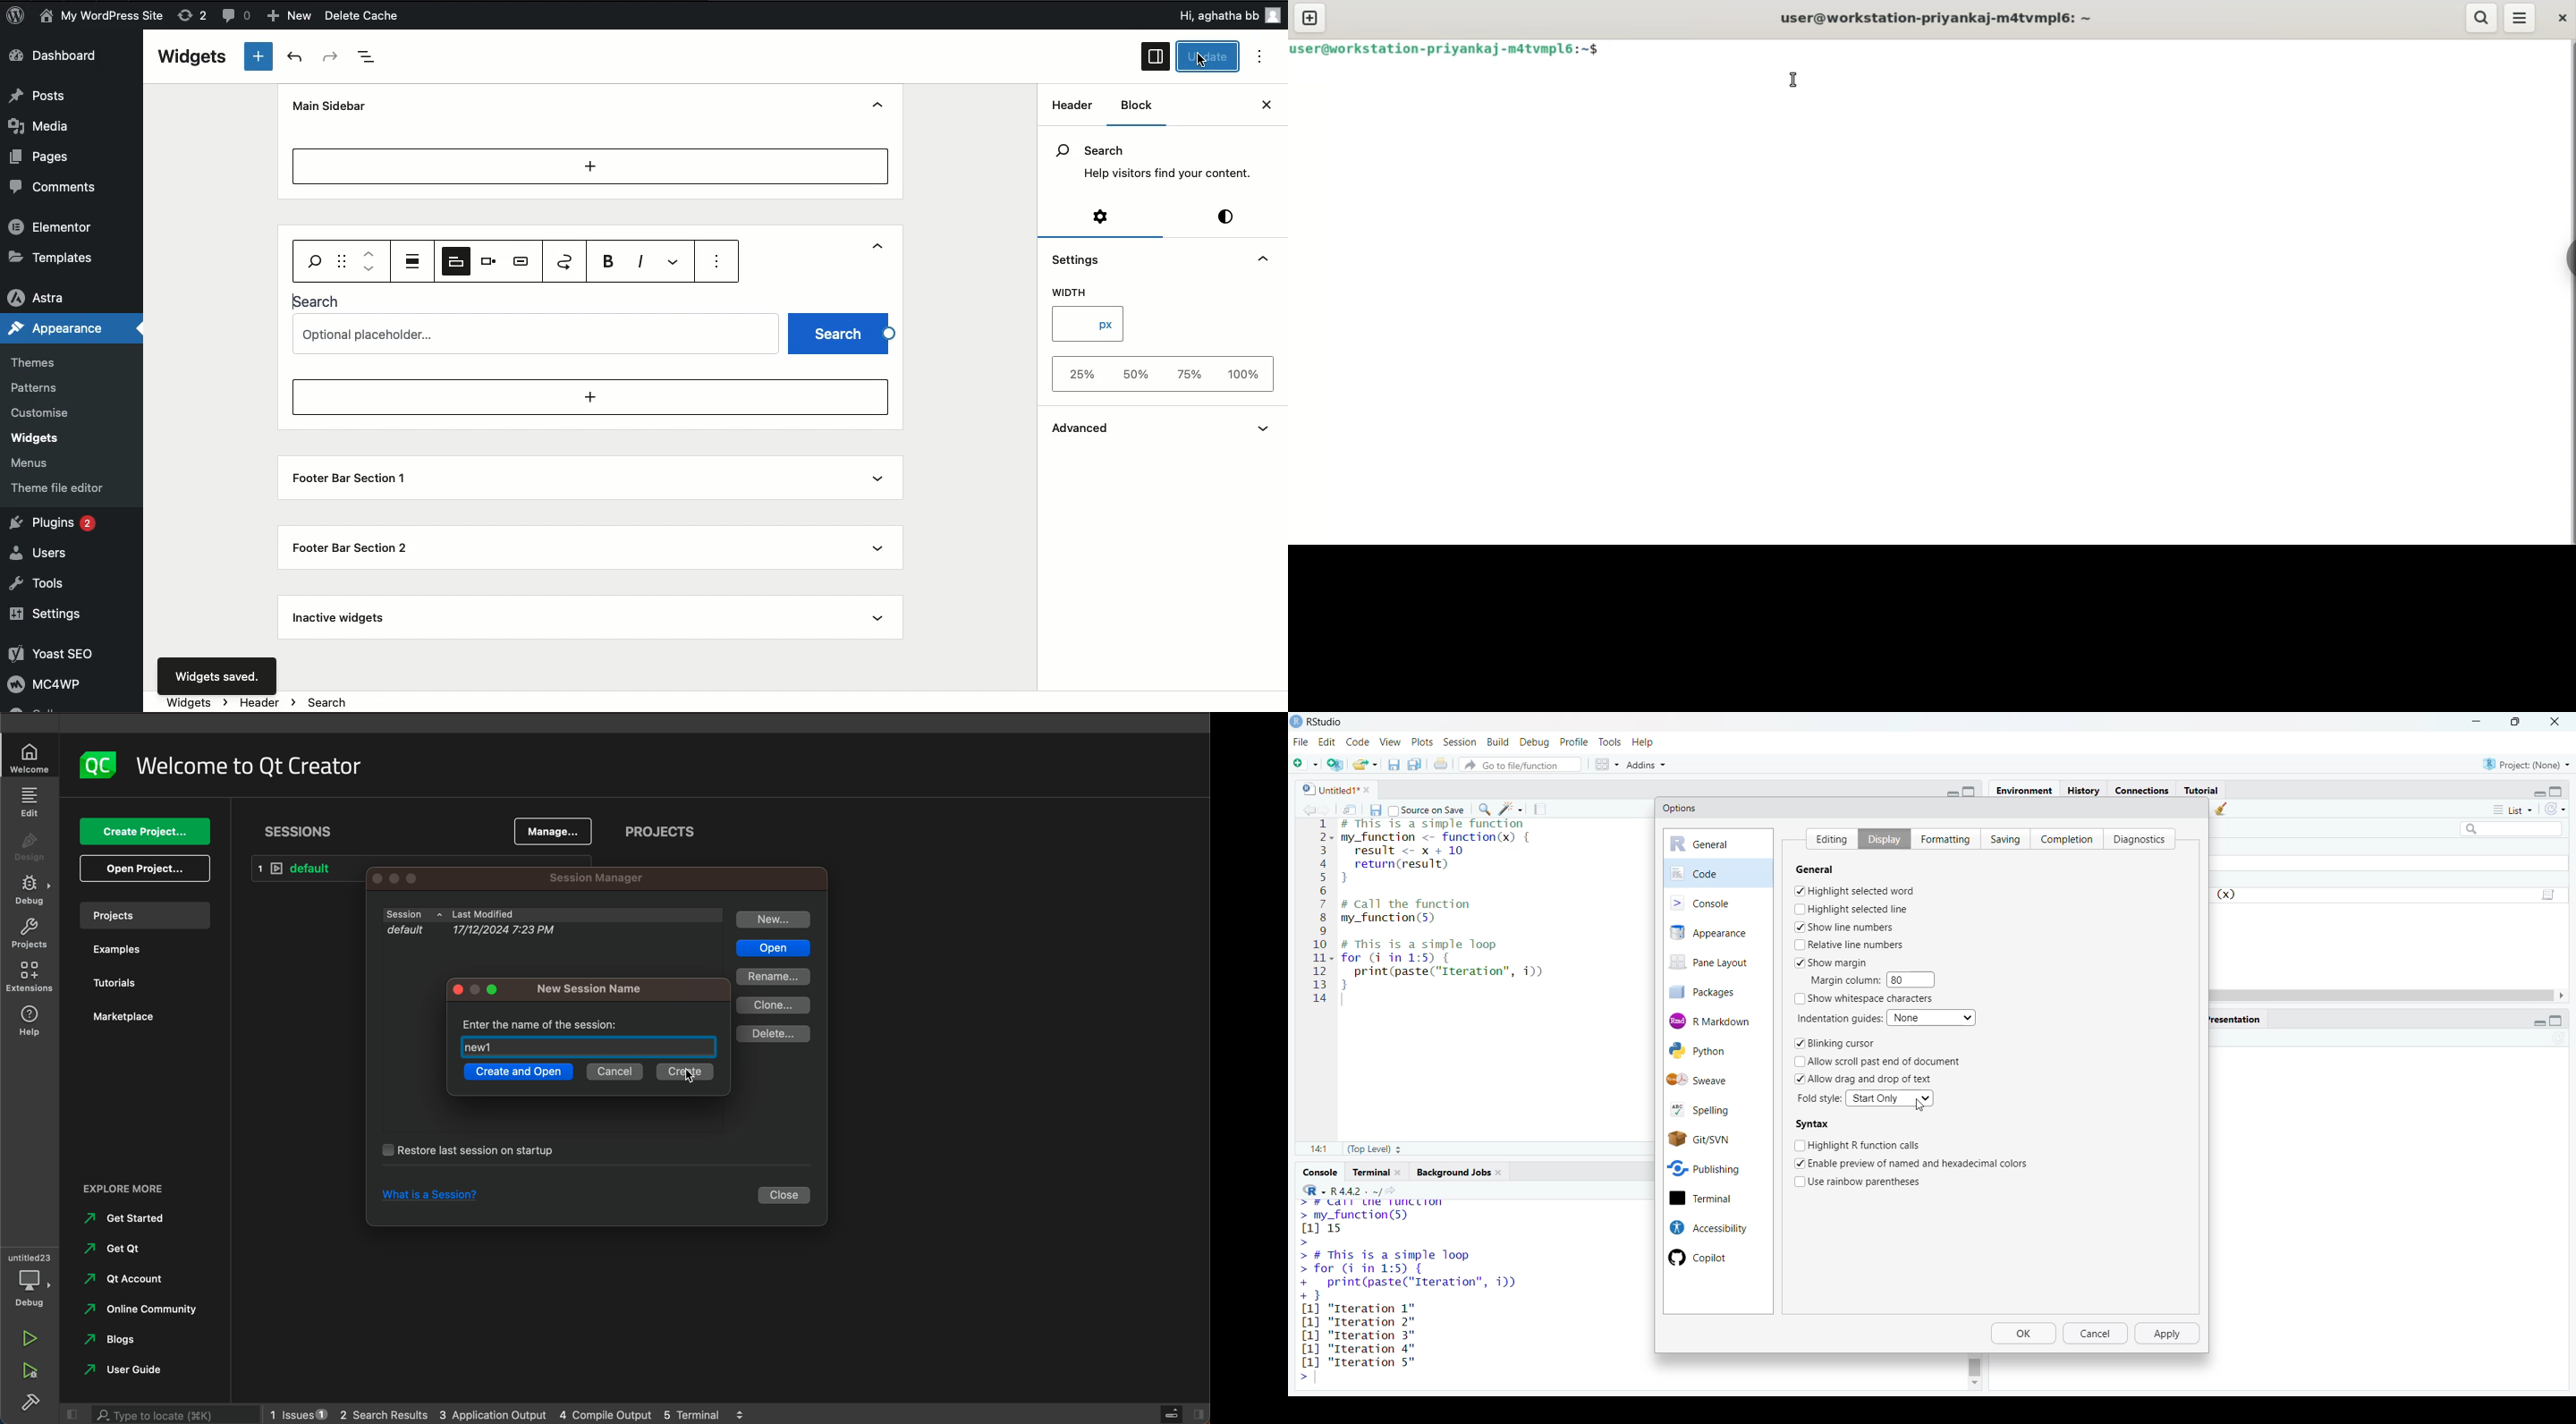 This screenshot has height=1428, width=2576. What do you see at coordinates (2228, 894) in the screenshot?
I see `function (x)` at bounding box center [2228, 894].